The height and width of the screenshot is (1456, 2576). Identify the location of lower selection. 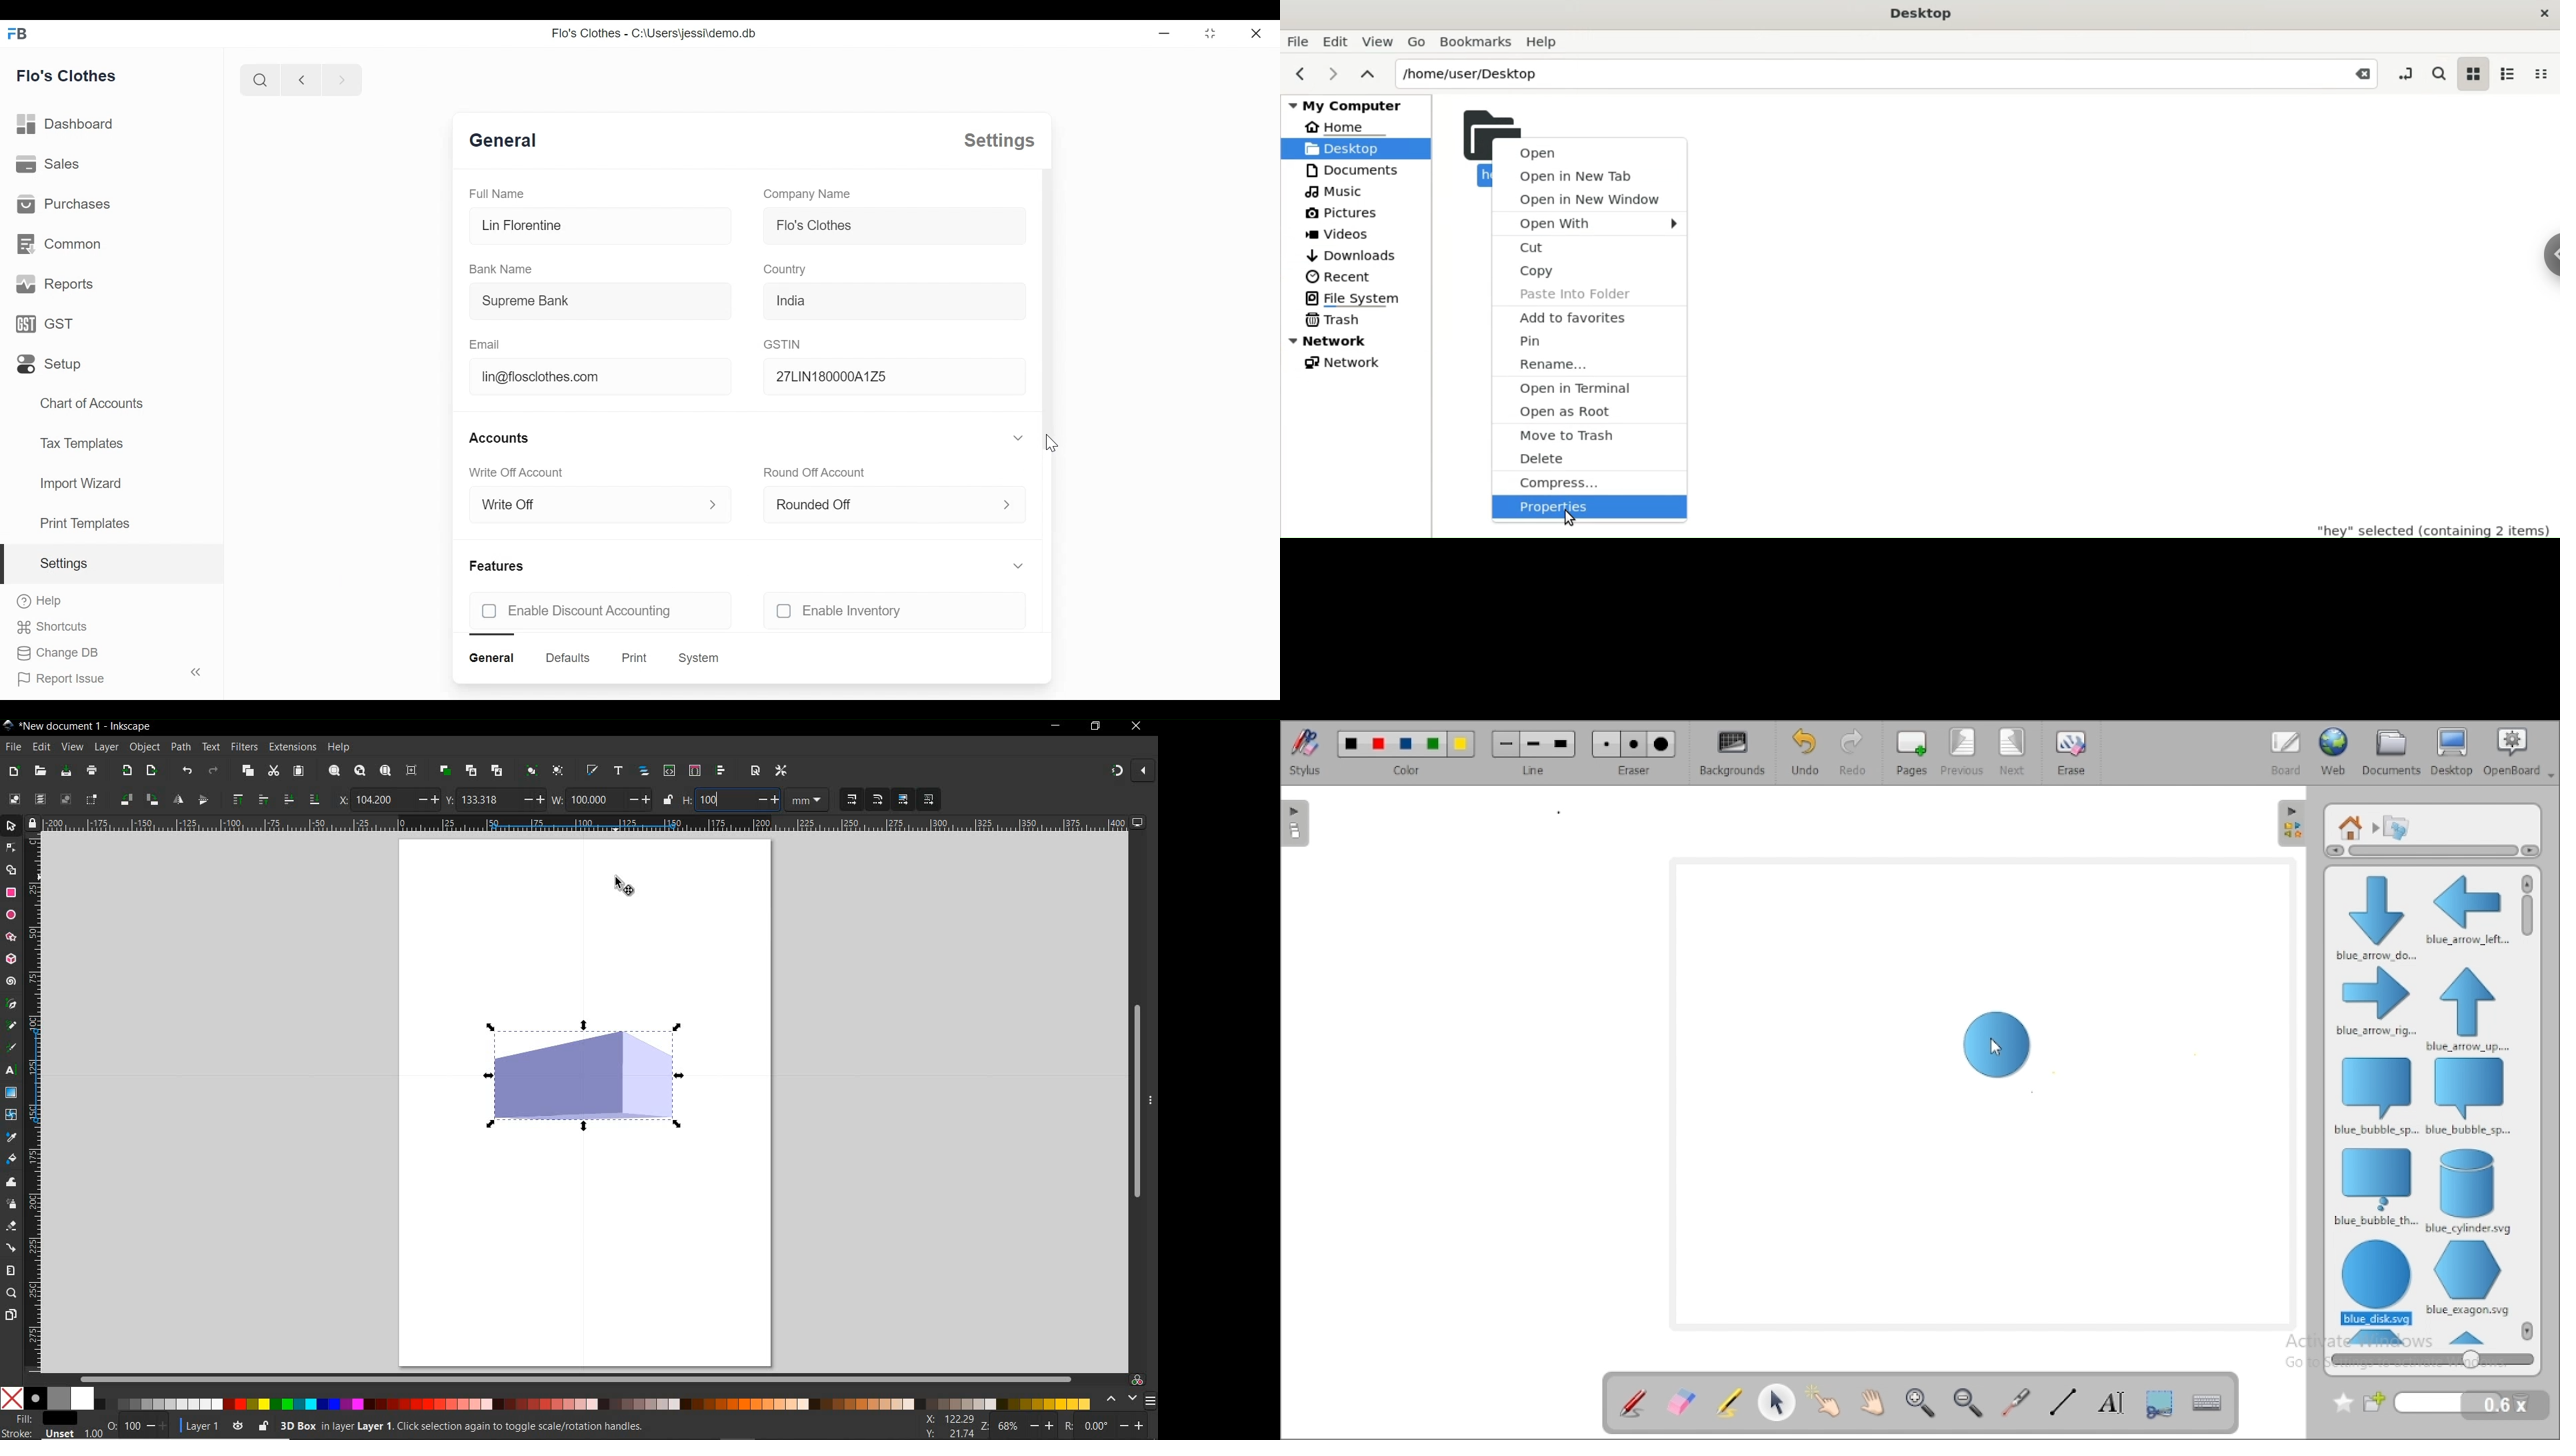
(315, 799).